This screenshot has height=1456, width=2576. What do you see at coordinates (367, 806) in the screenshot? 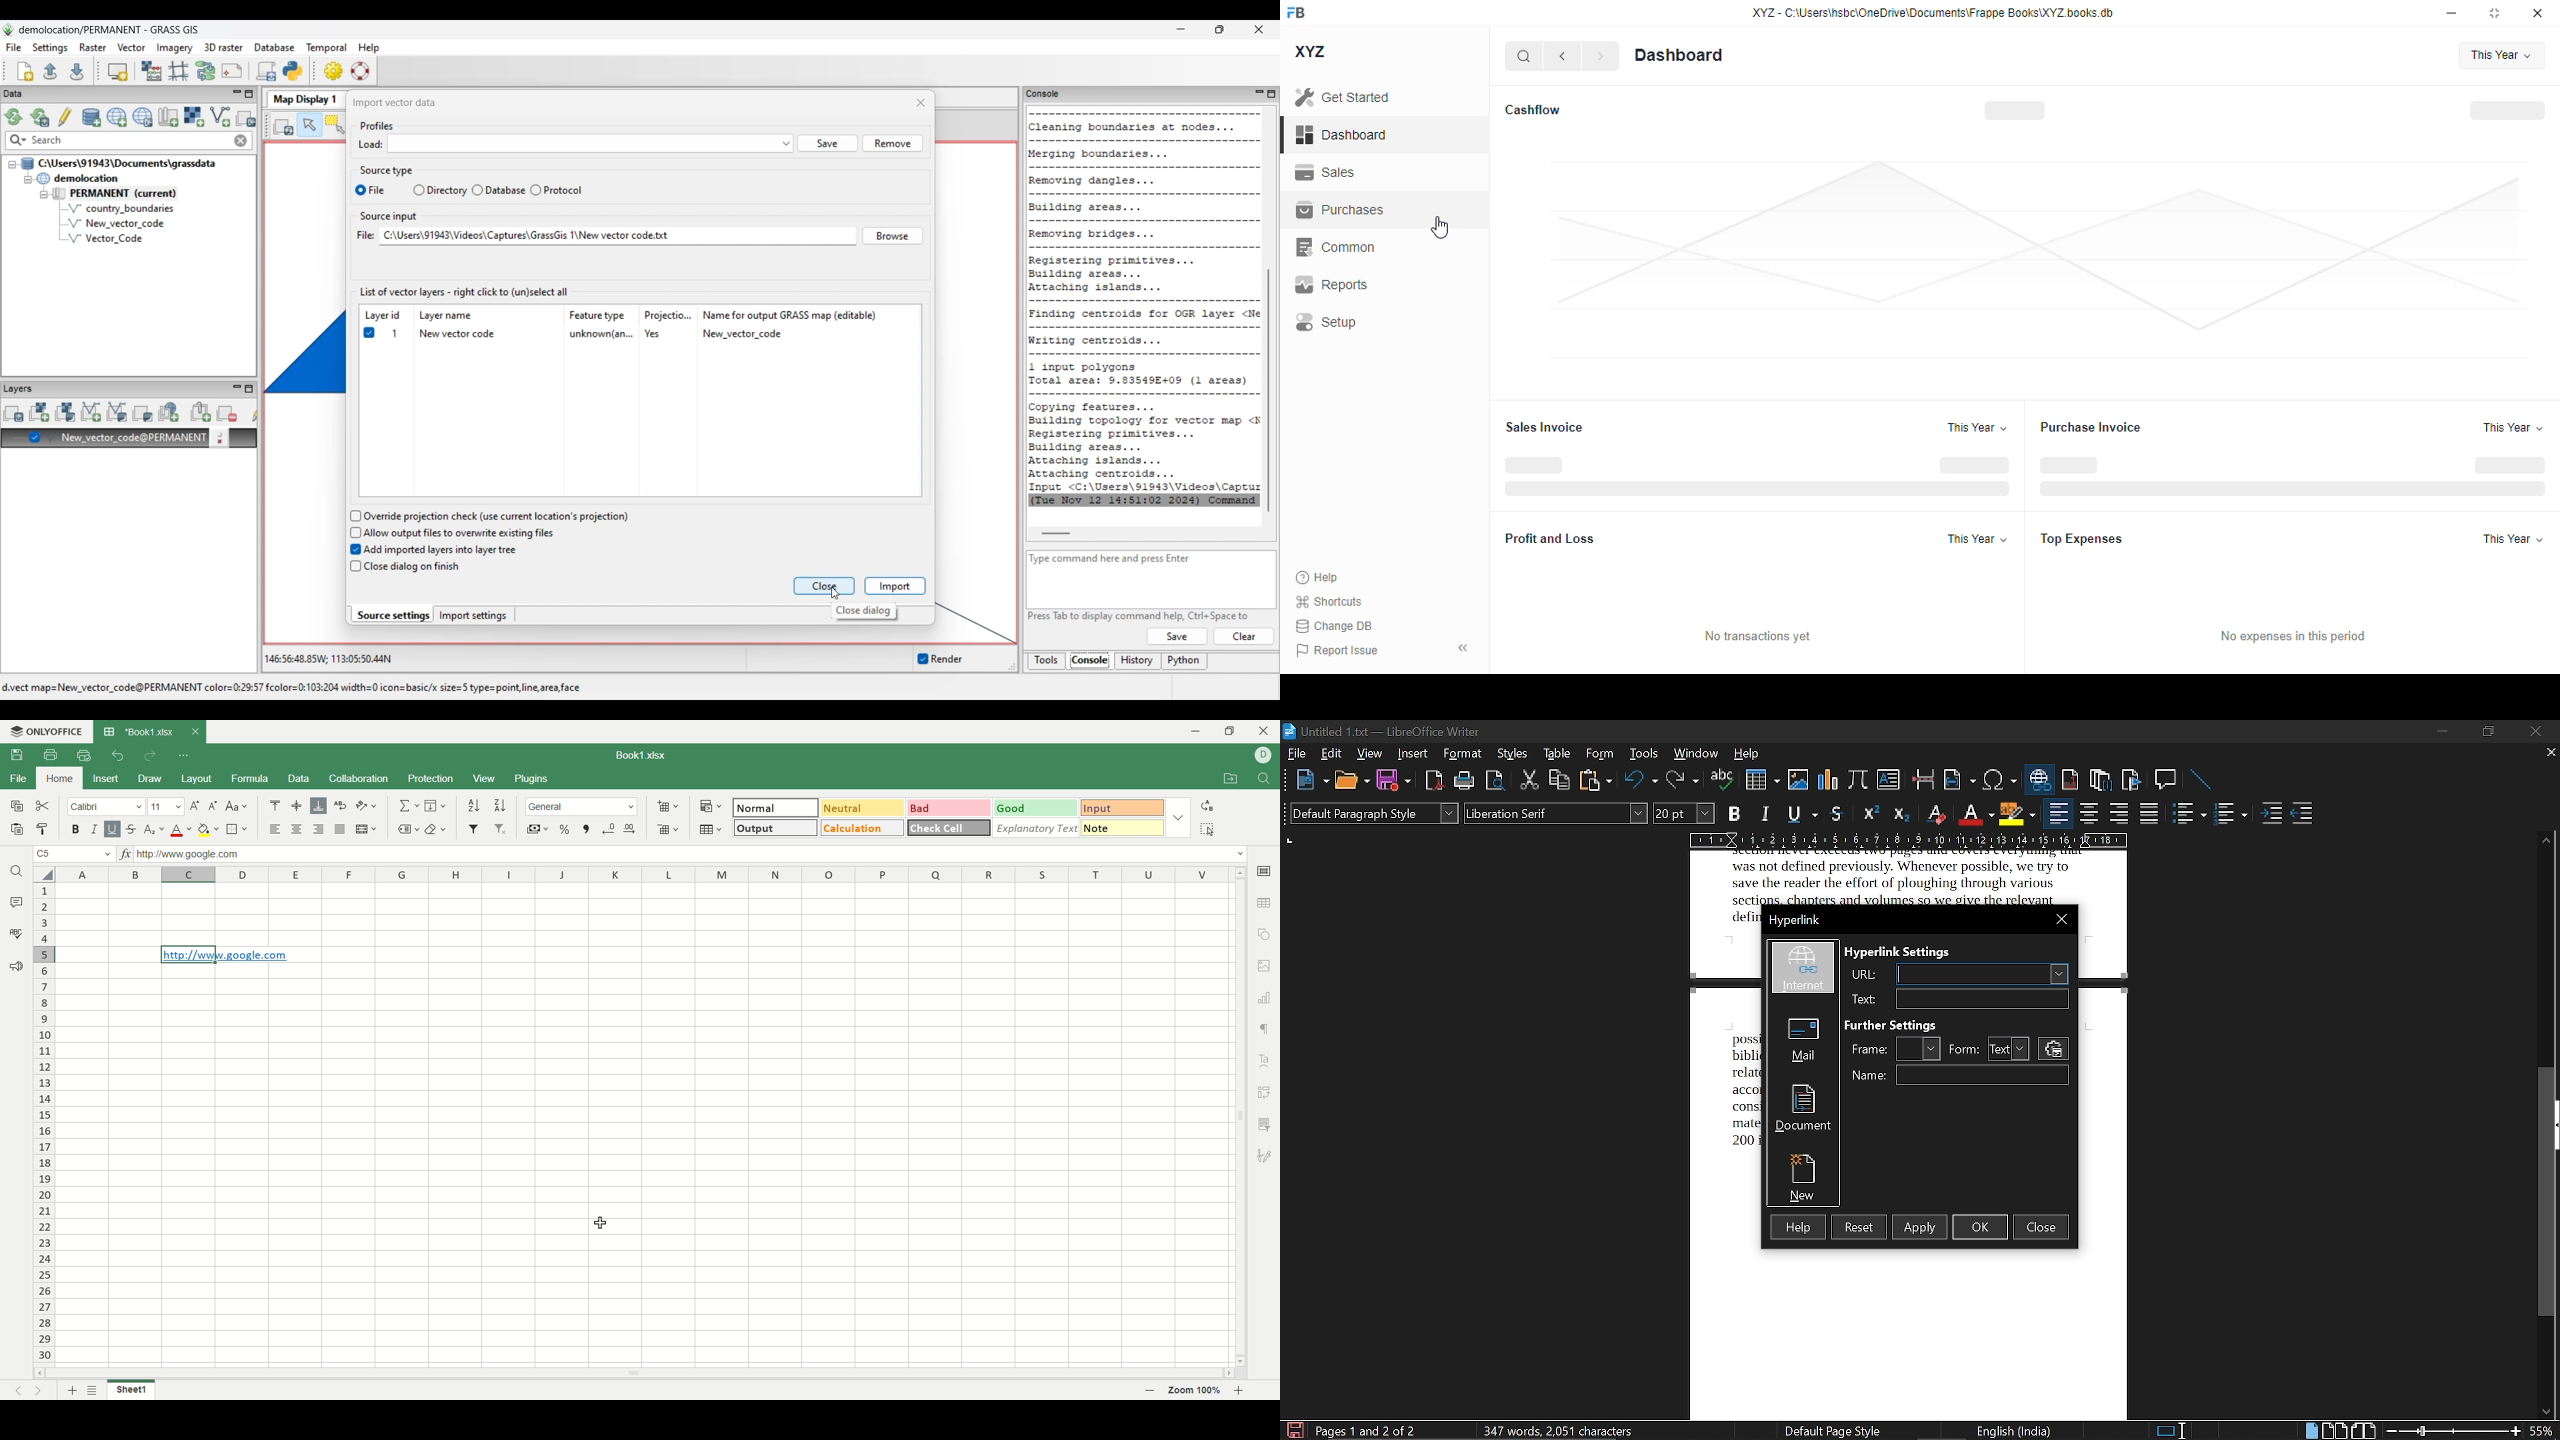
I see `orientation` at bounding box center [367, 806].